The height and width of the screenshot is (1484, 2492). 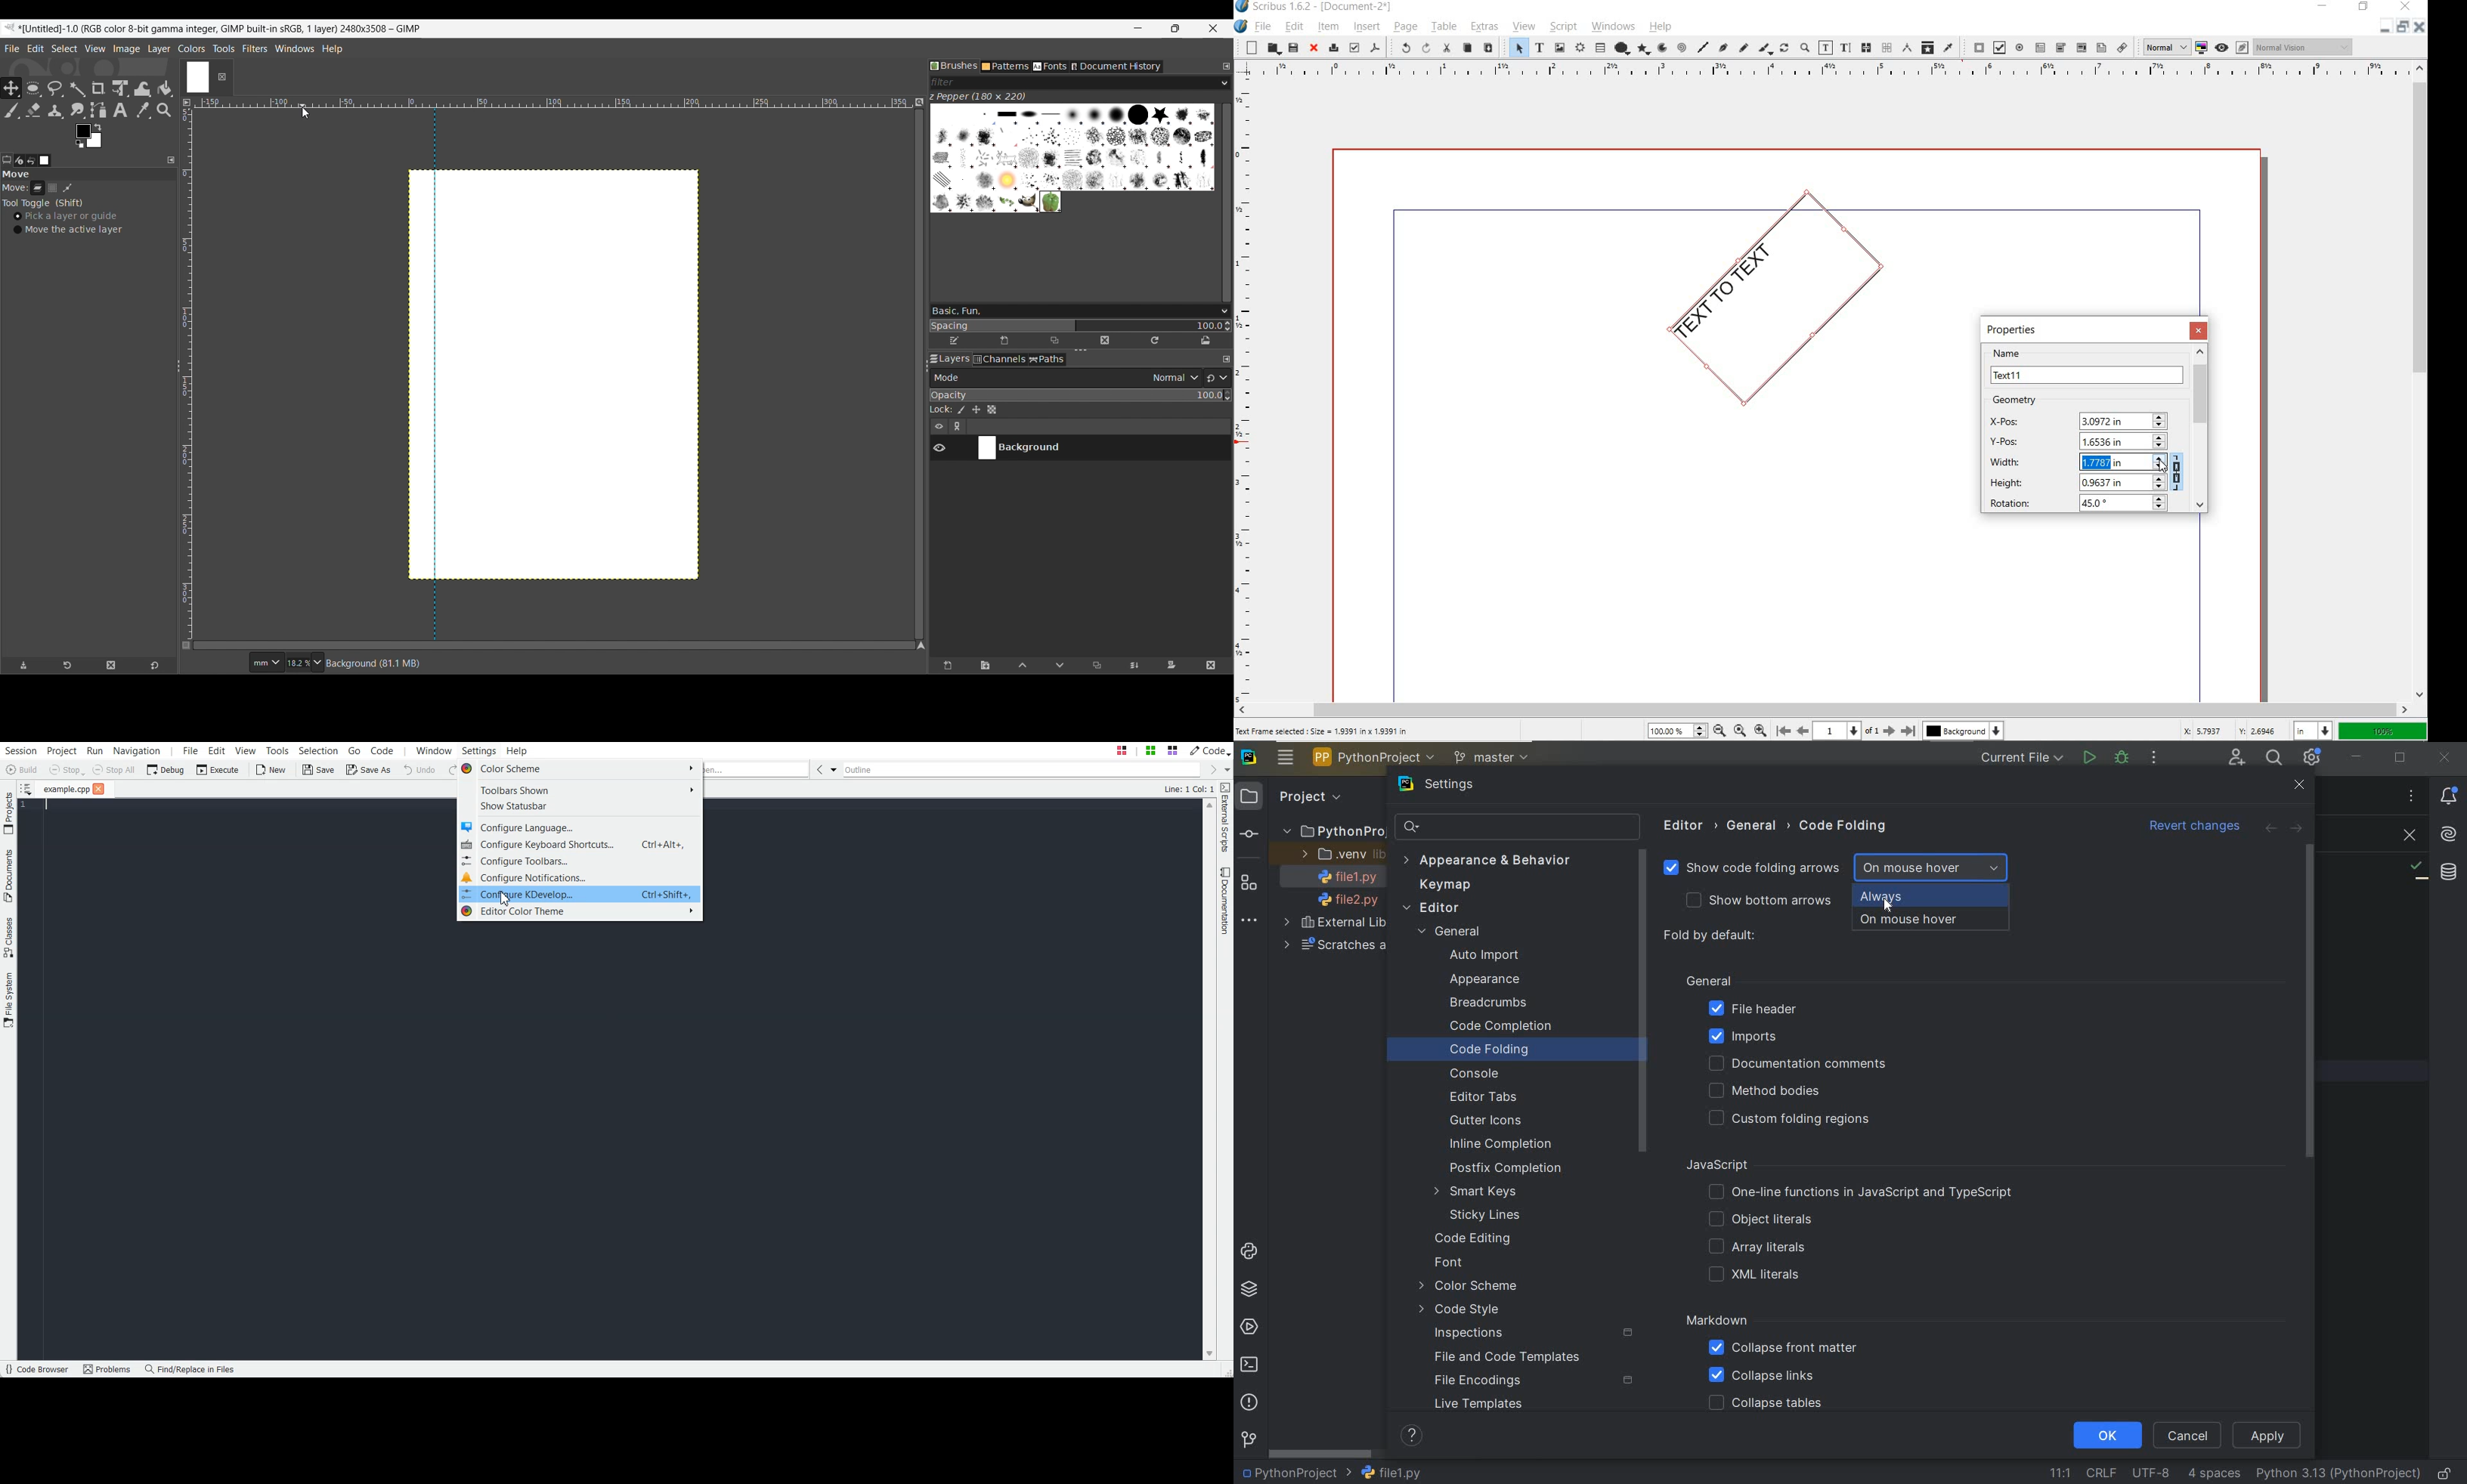 What do you see at coordinates (2311, 731) in the screenshot?
I see `select unit` at bounding box center [2311, 731].